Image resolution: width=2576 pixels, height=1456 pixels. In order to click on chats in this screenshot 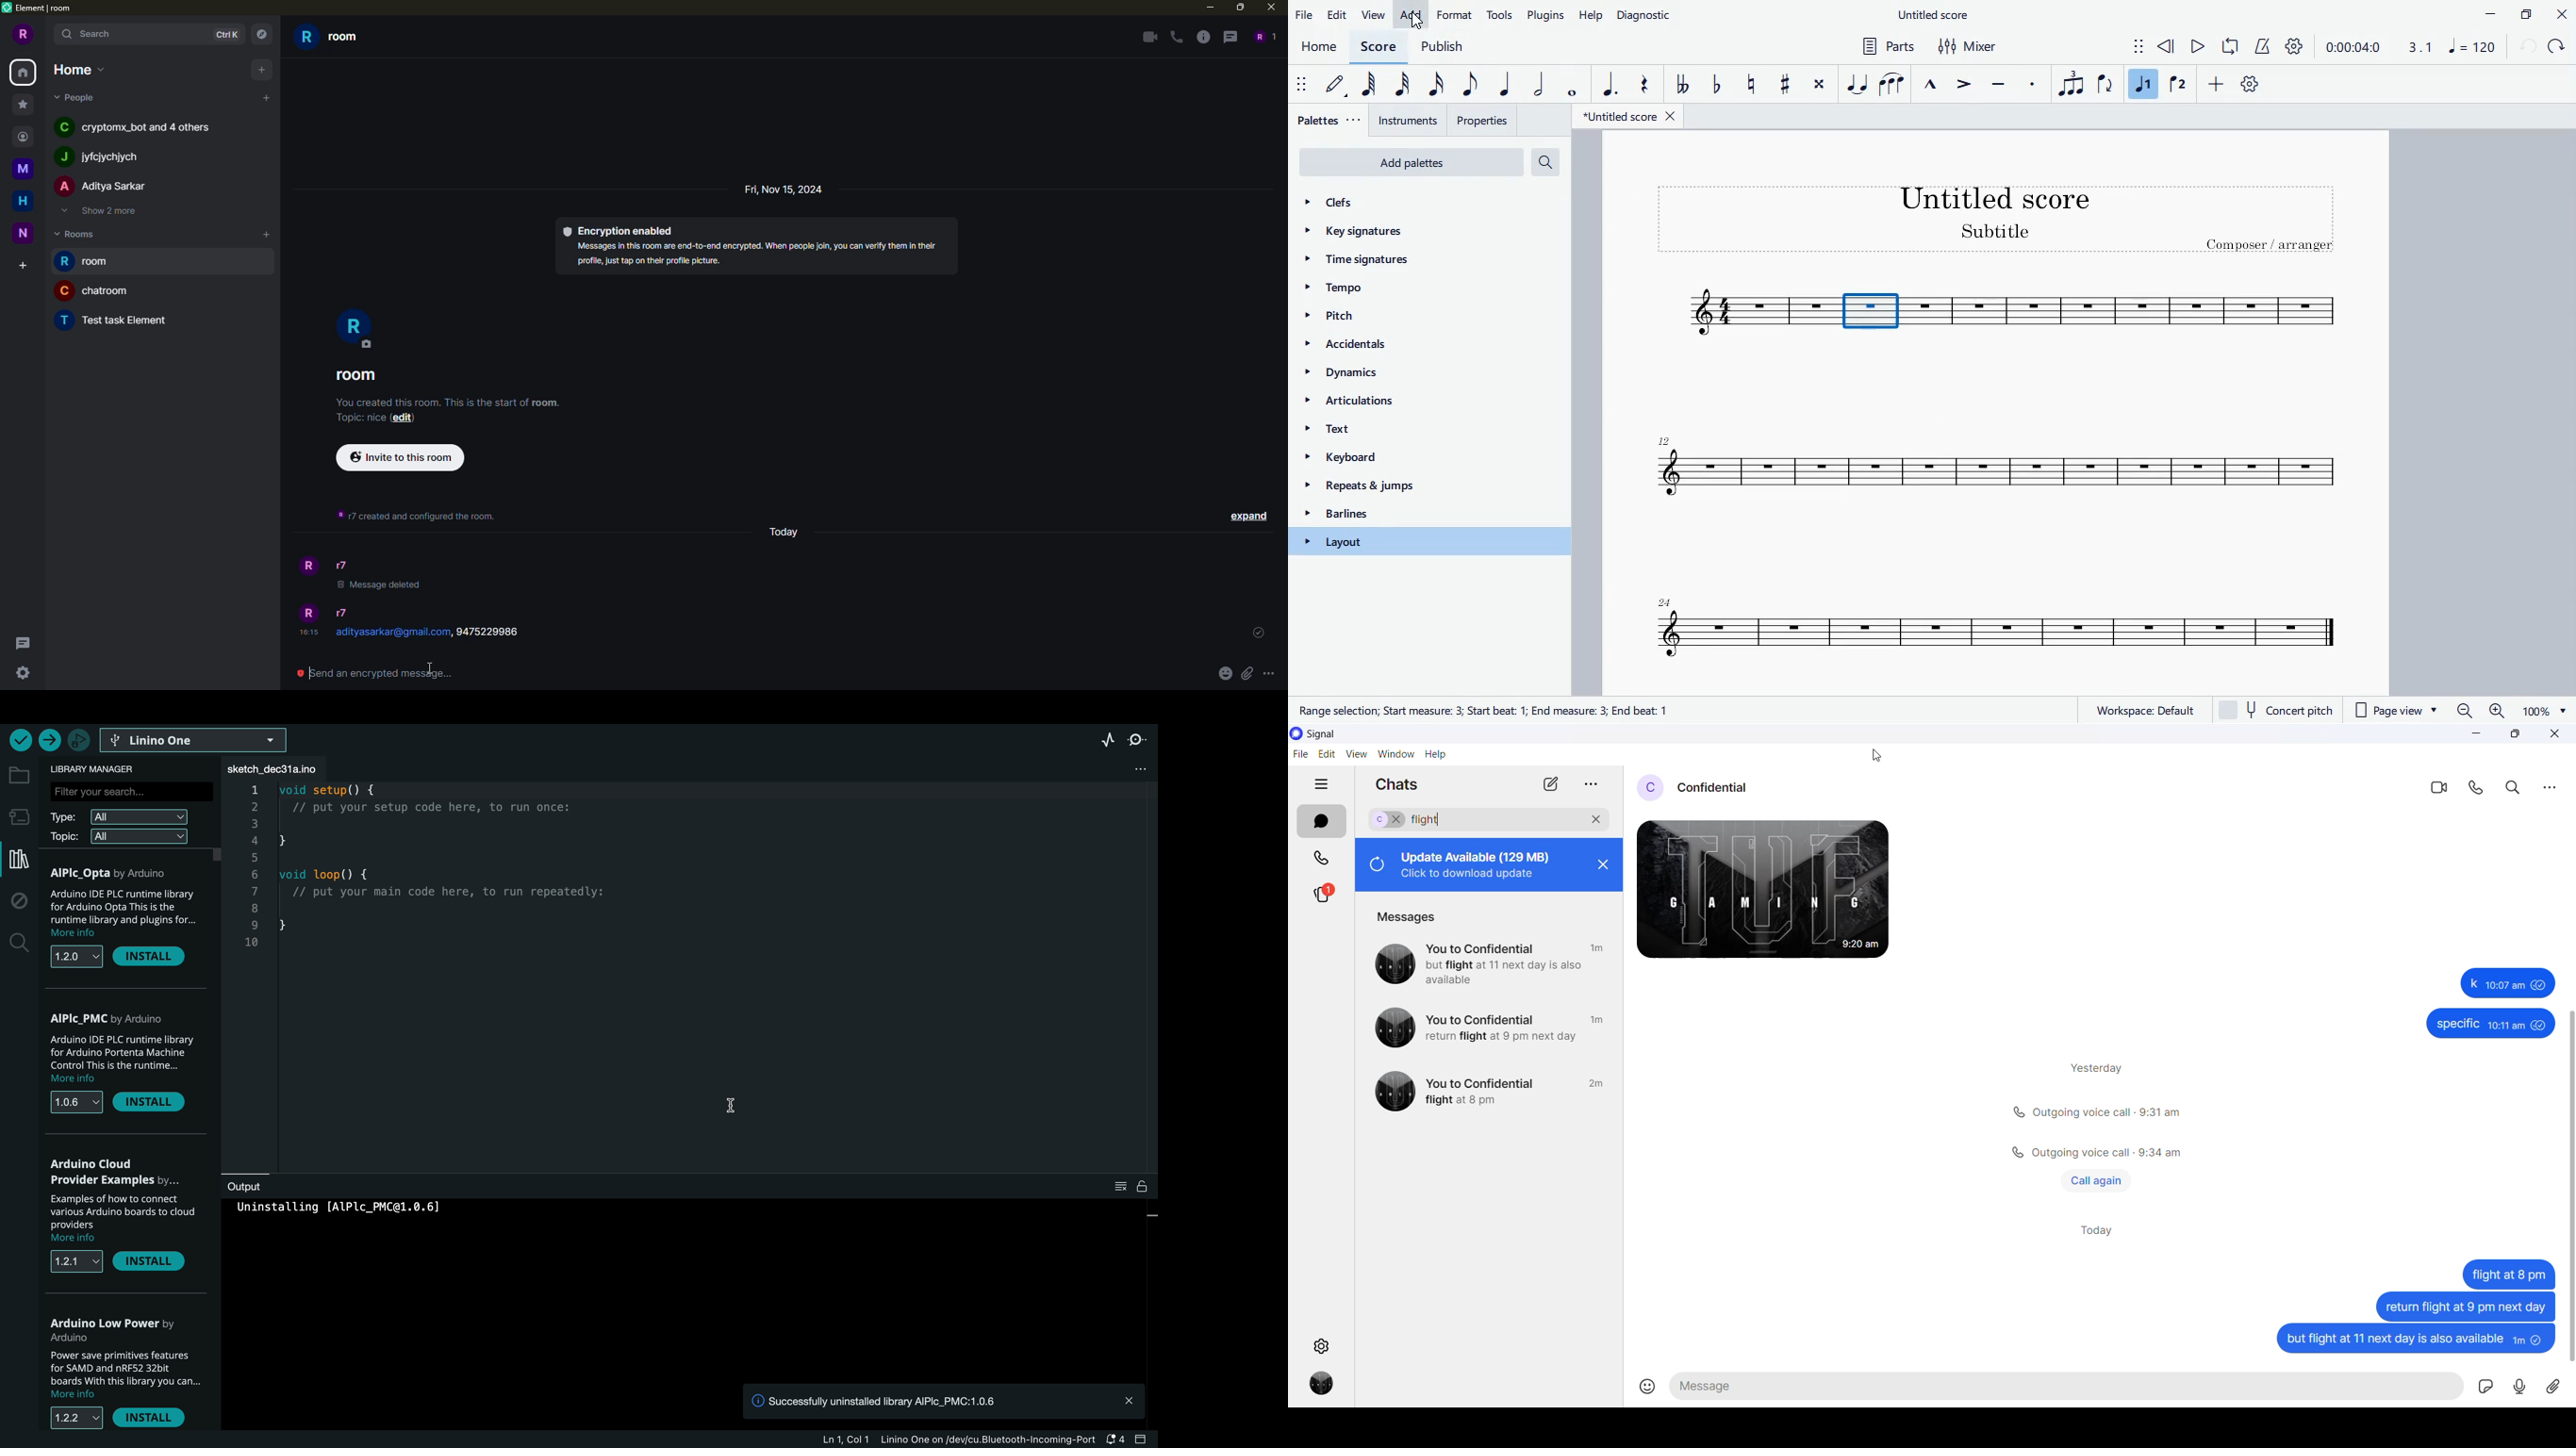, I will do `click(1322, 821)`.